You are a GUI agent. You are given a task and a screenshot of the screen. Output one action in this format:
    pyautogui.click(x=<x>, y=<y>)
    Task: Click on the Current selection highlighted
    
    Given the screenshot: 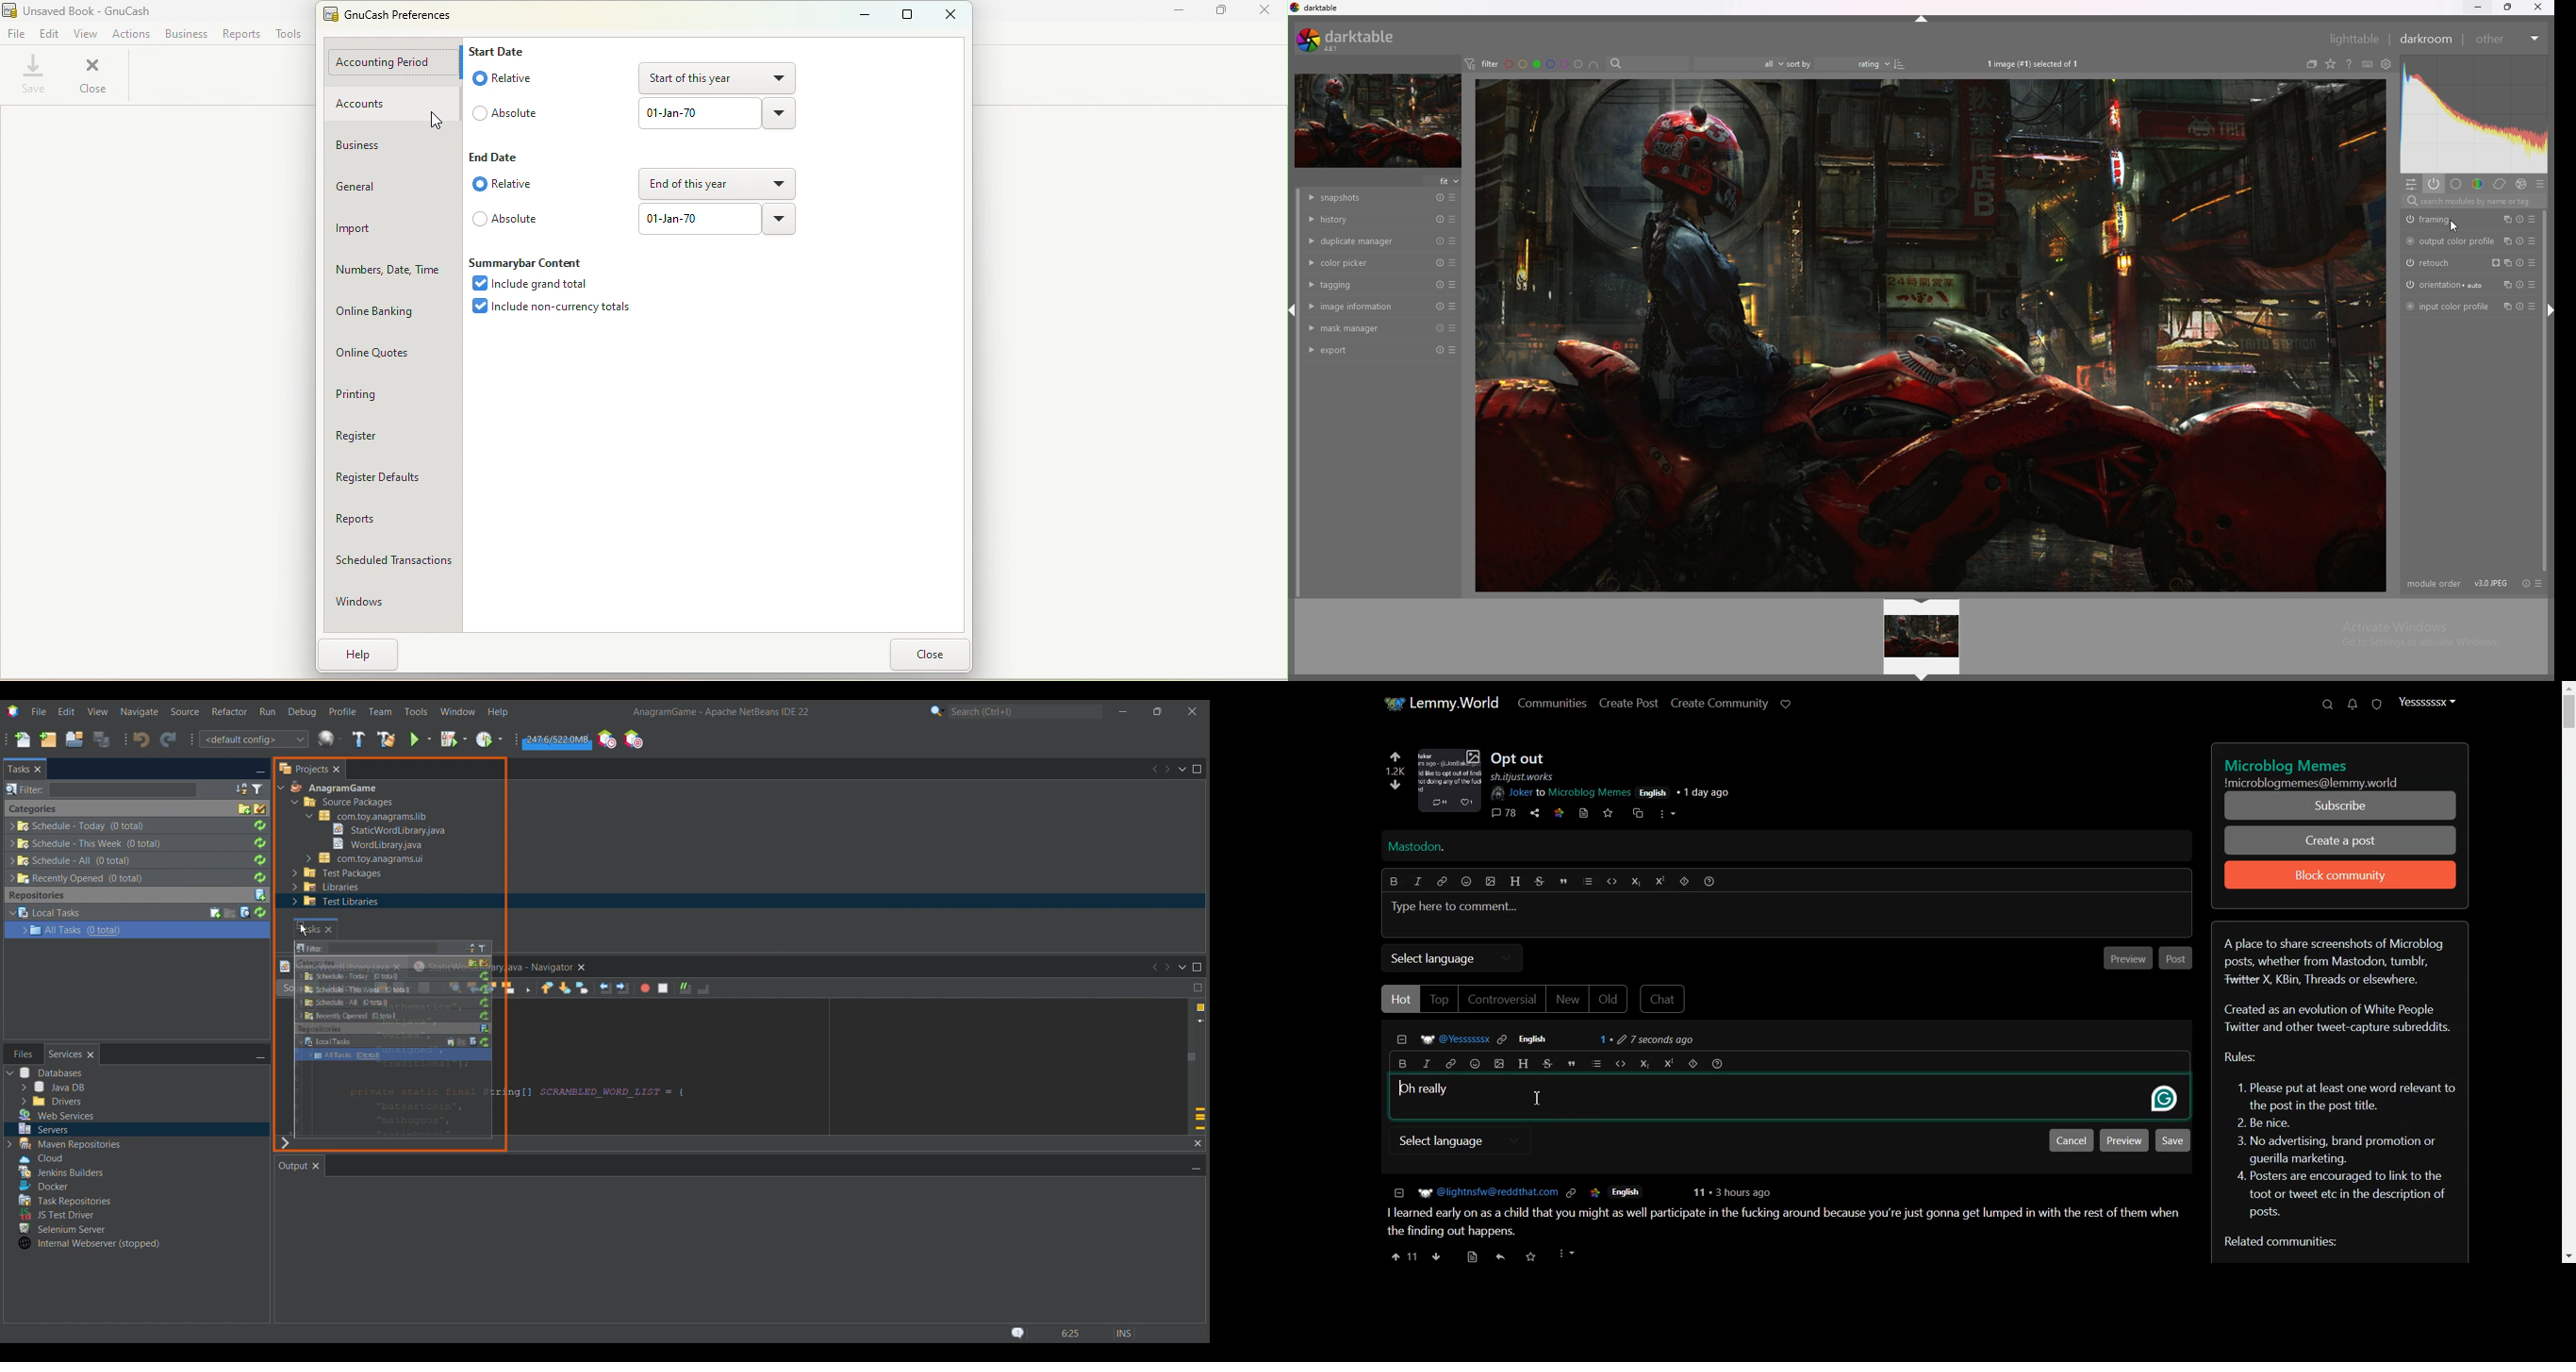 What is the action you would take?
    pyautogui.click(x=195, y=929)
    